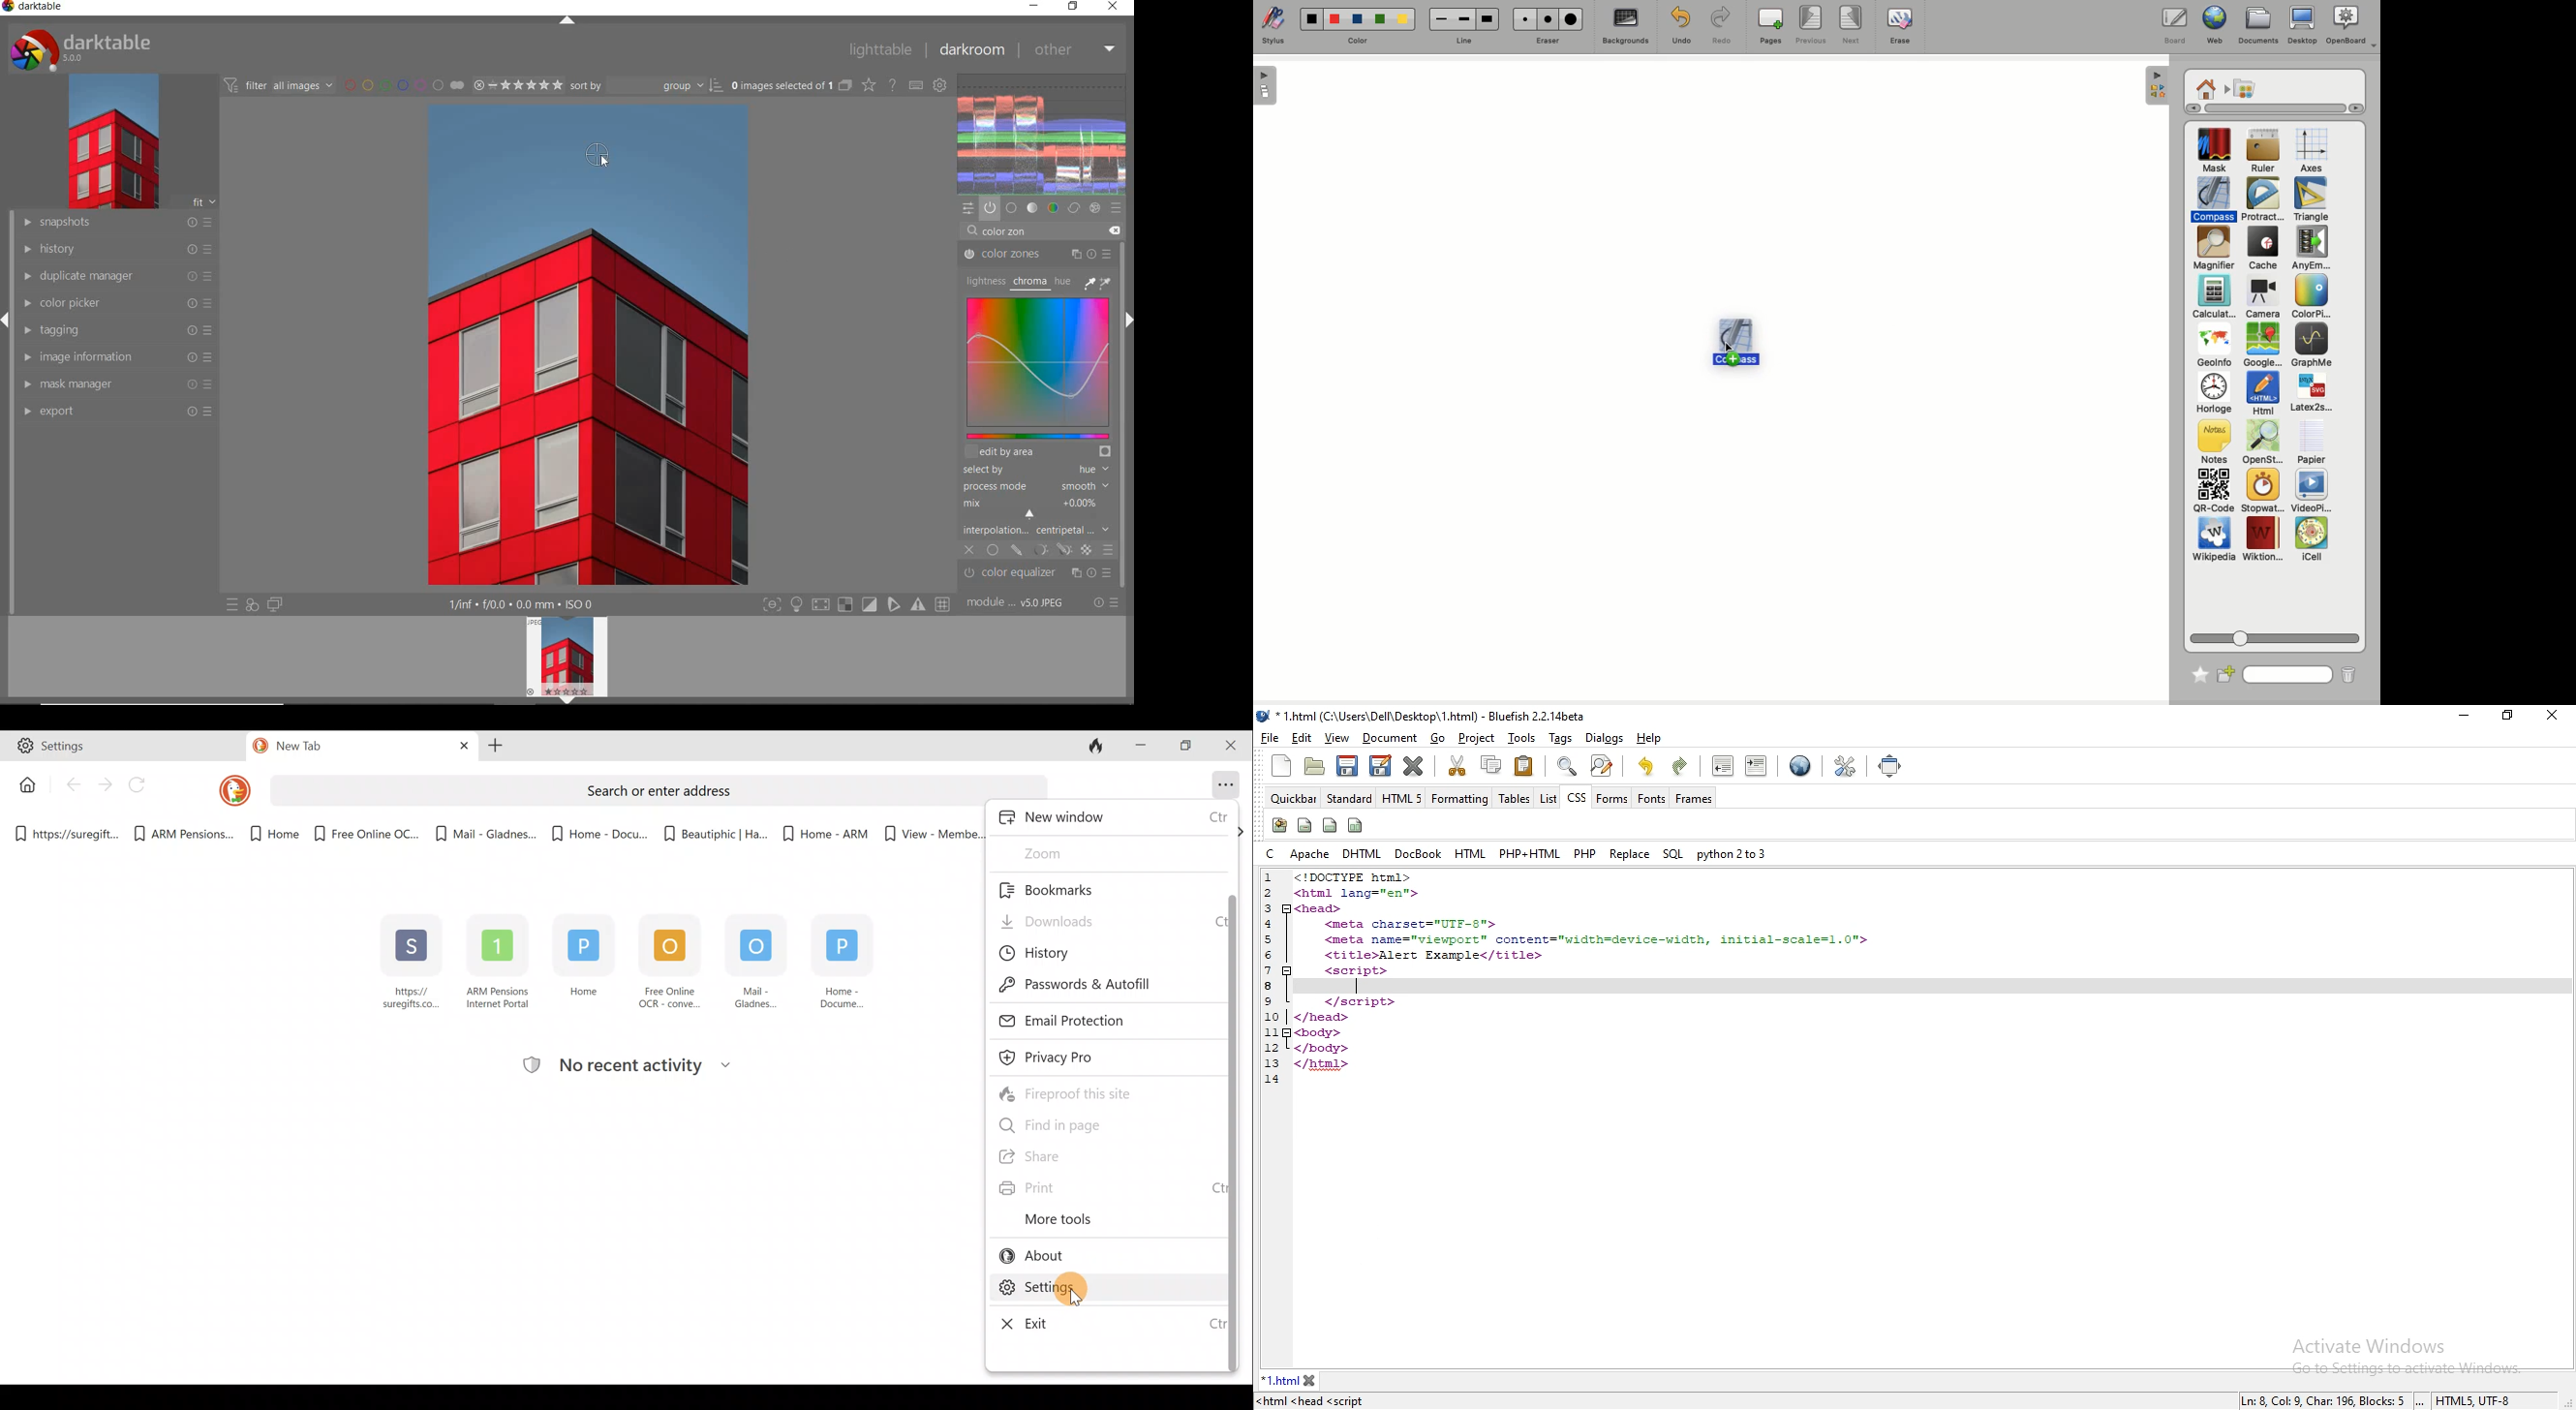 This screenshot has width=2576, height=1428. I want to click on presets, so click(1116, 207).